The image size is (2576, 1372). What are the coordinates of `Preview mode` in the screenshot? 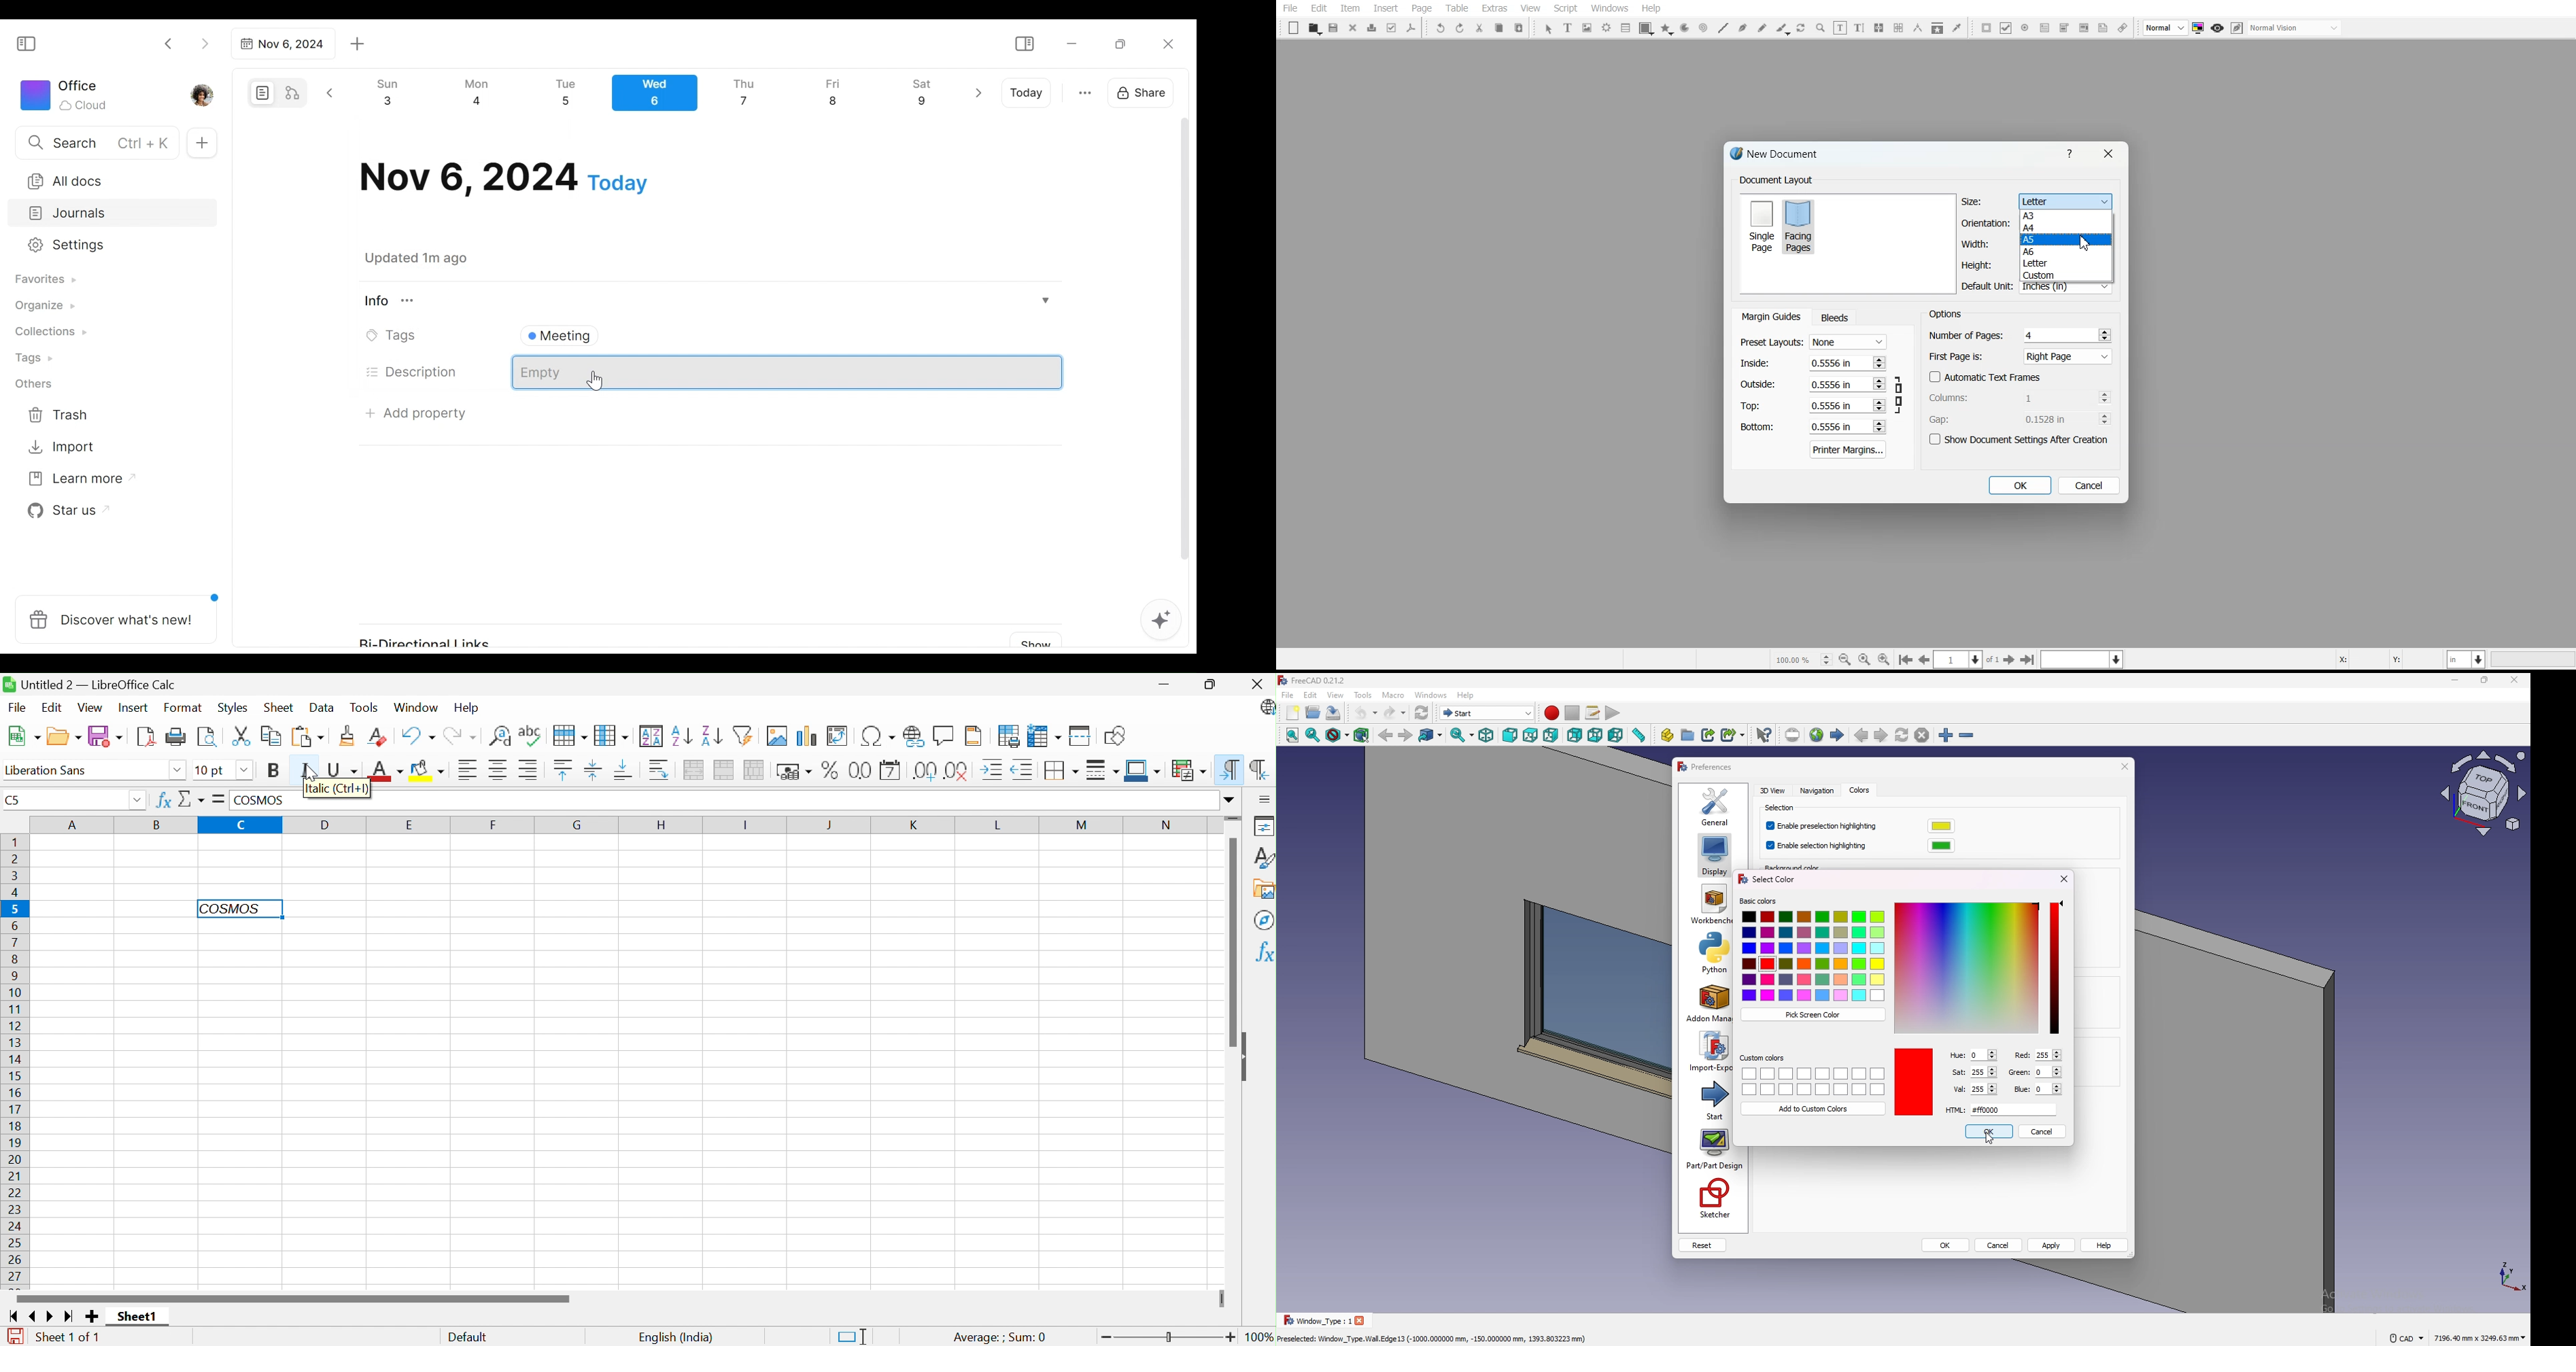 It's located at (2218, 28).